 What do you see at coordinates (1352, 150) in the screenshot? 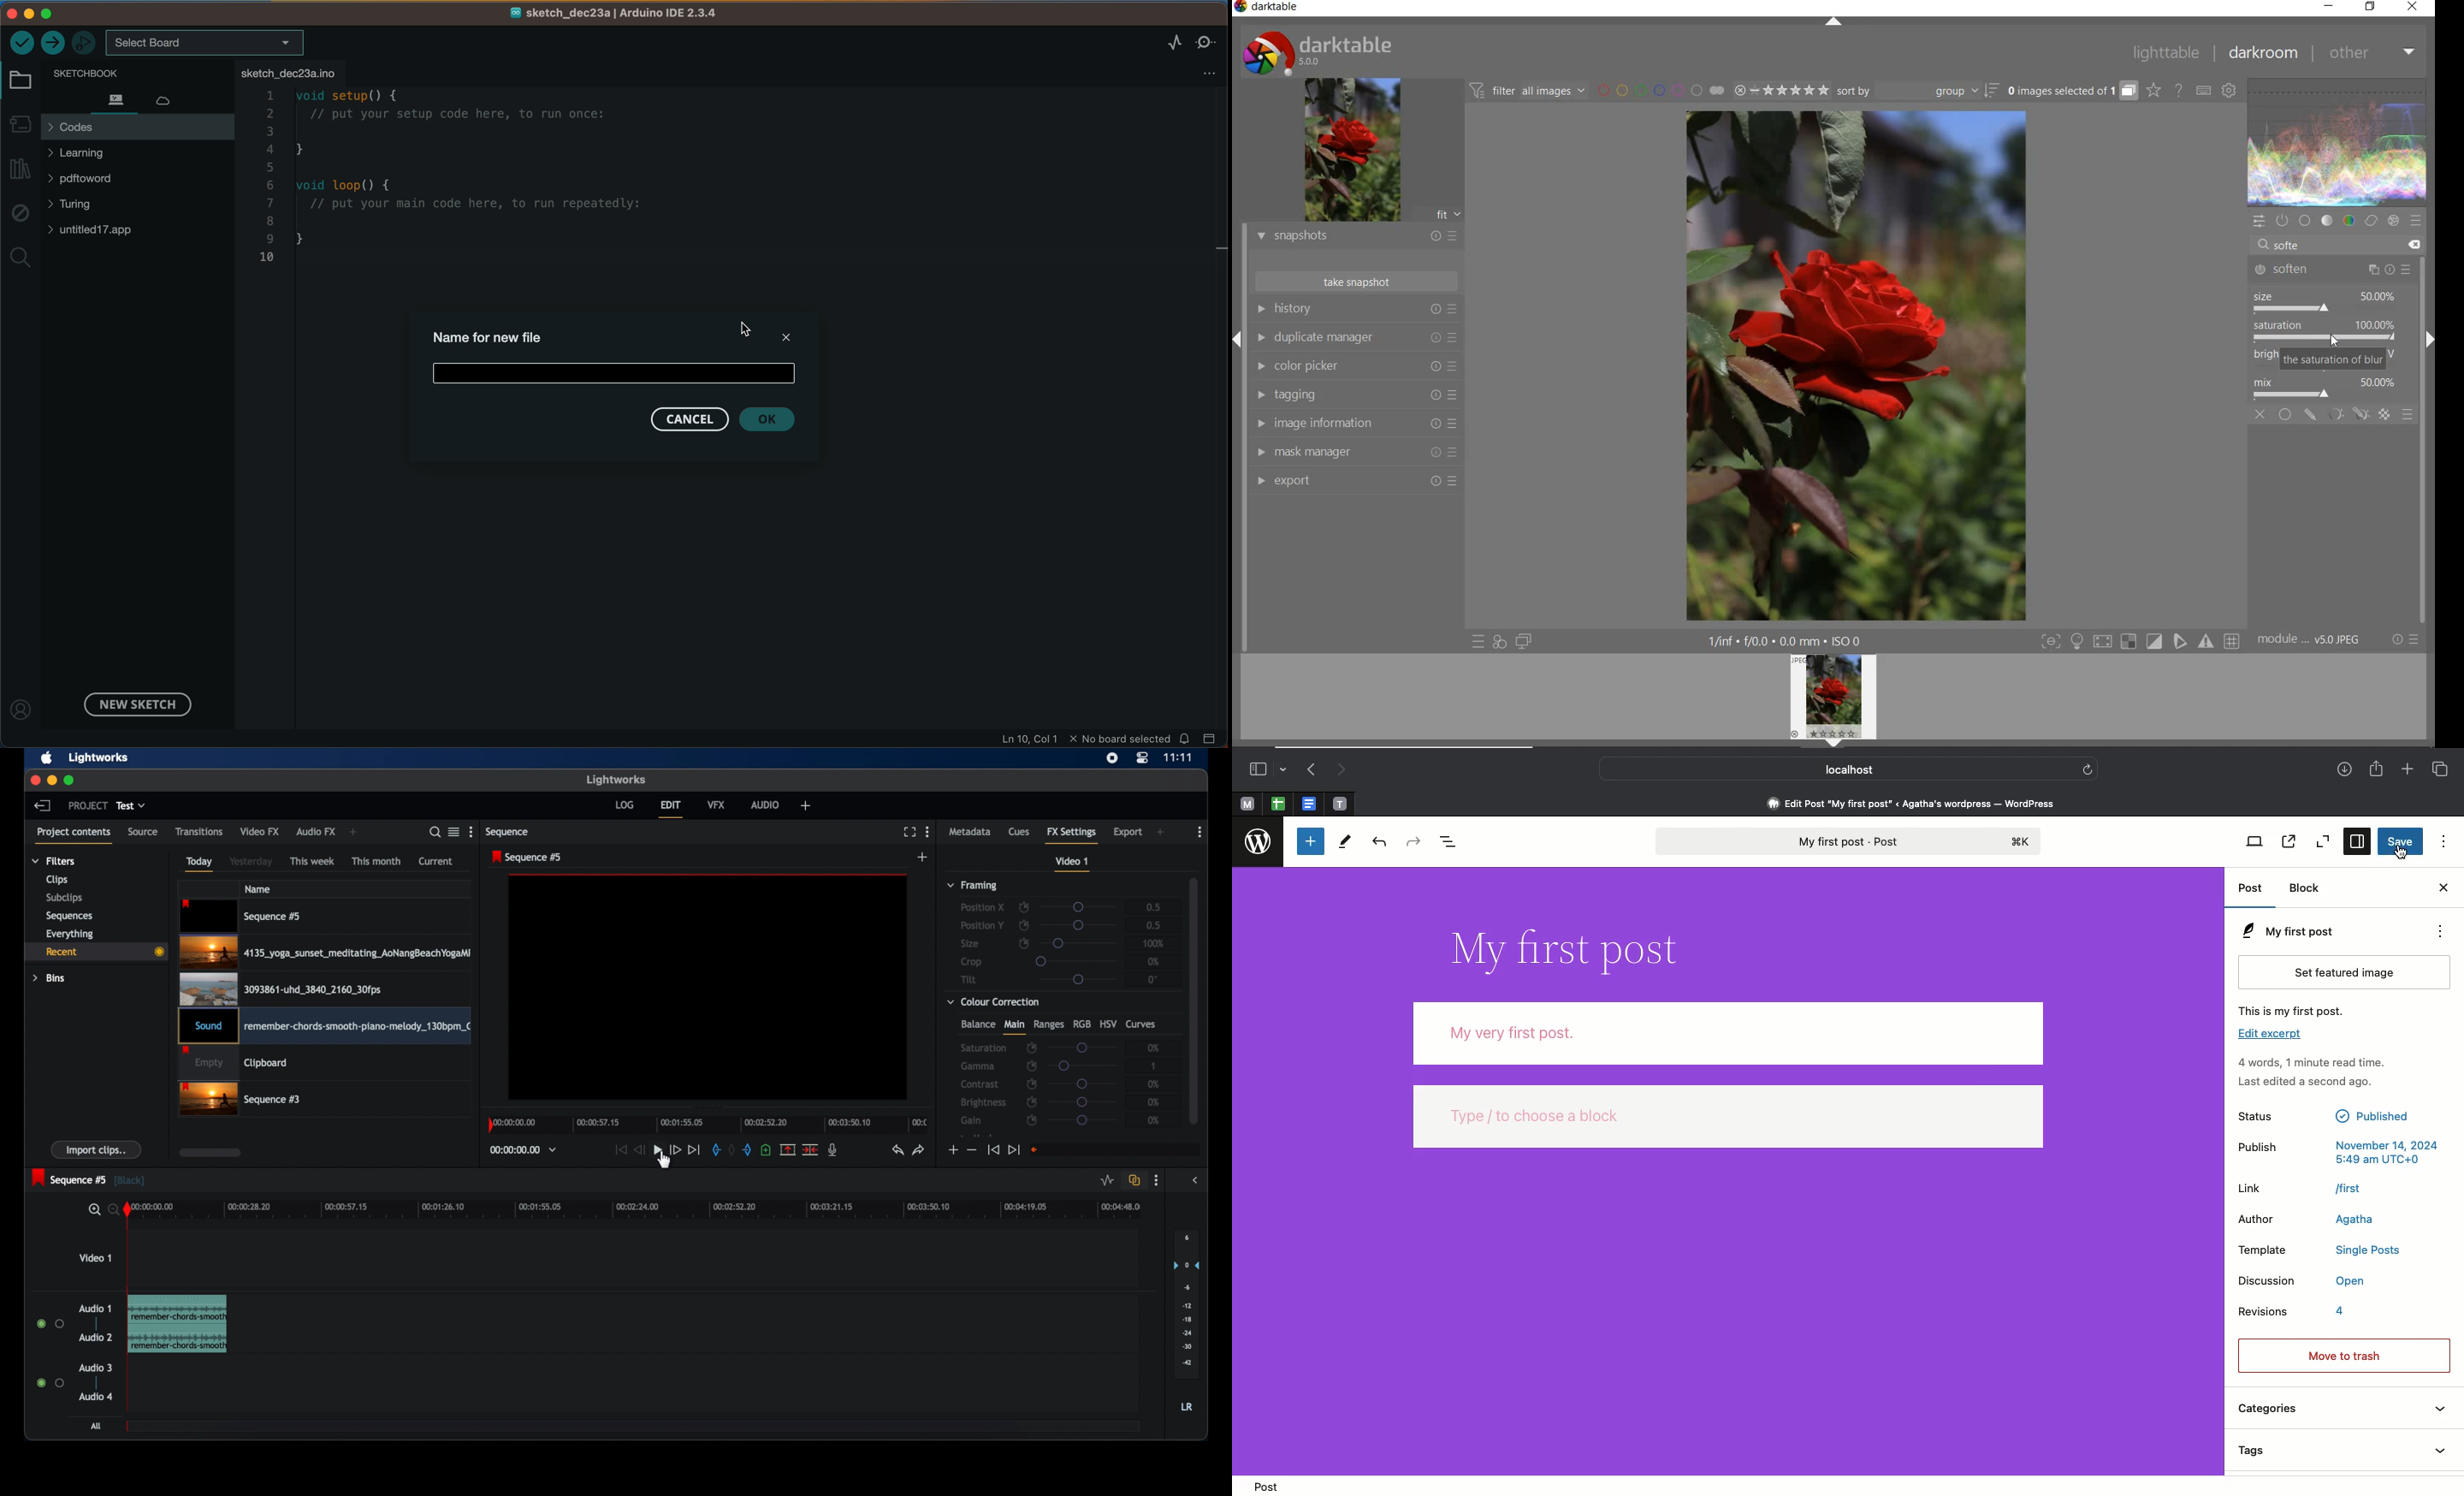
I see `image preview` at bounding box center [1352, 150].